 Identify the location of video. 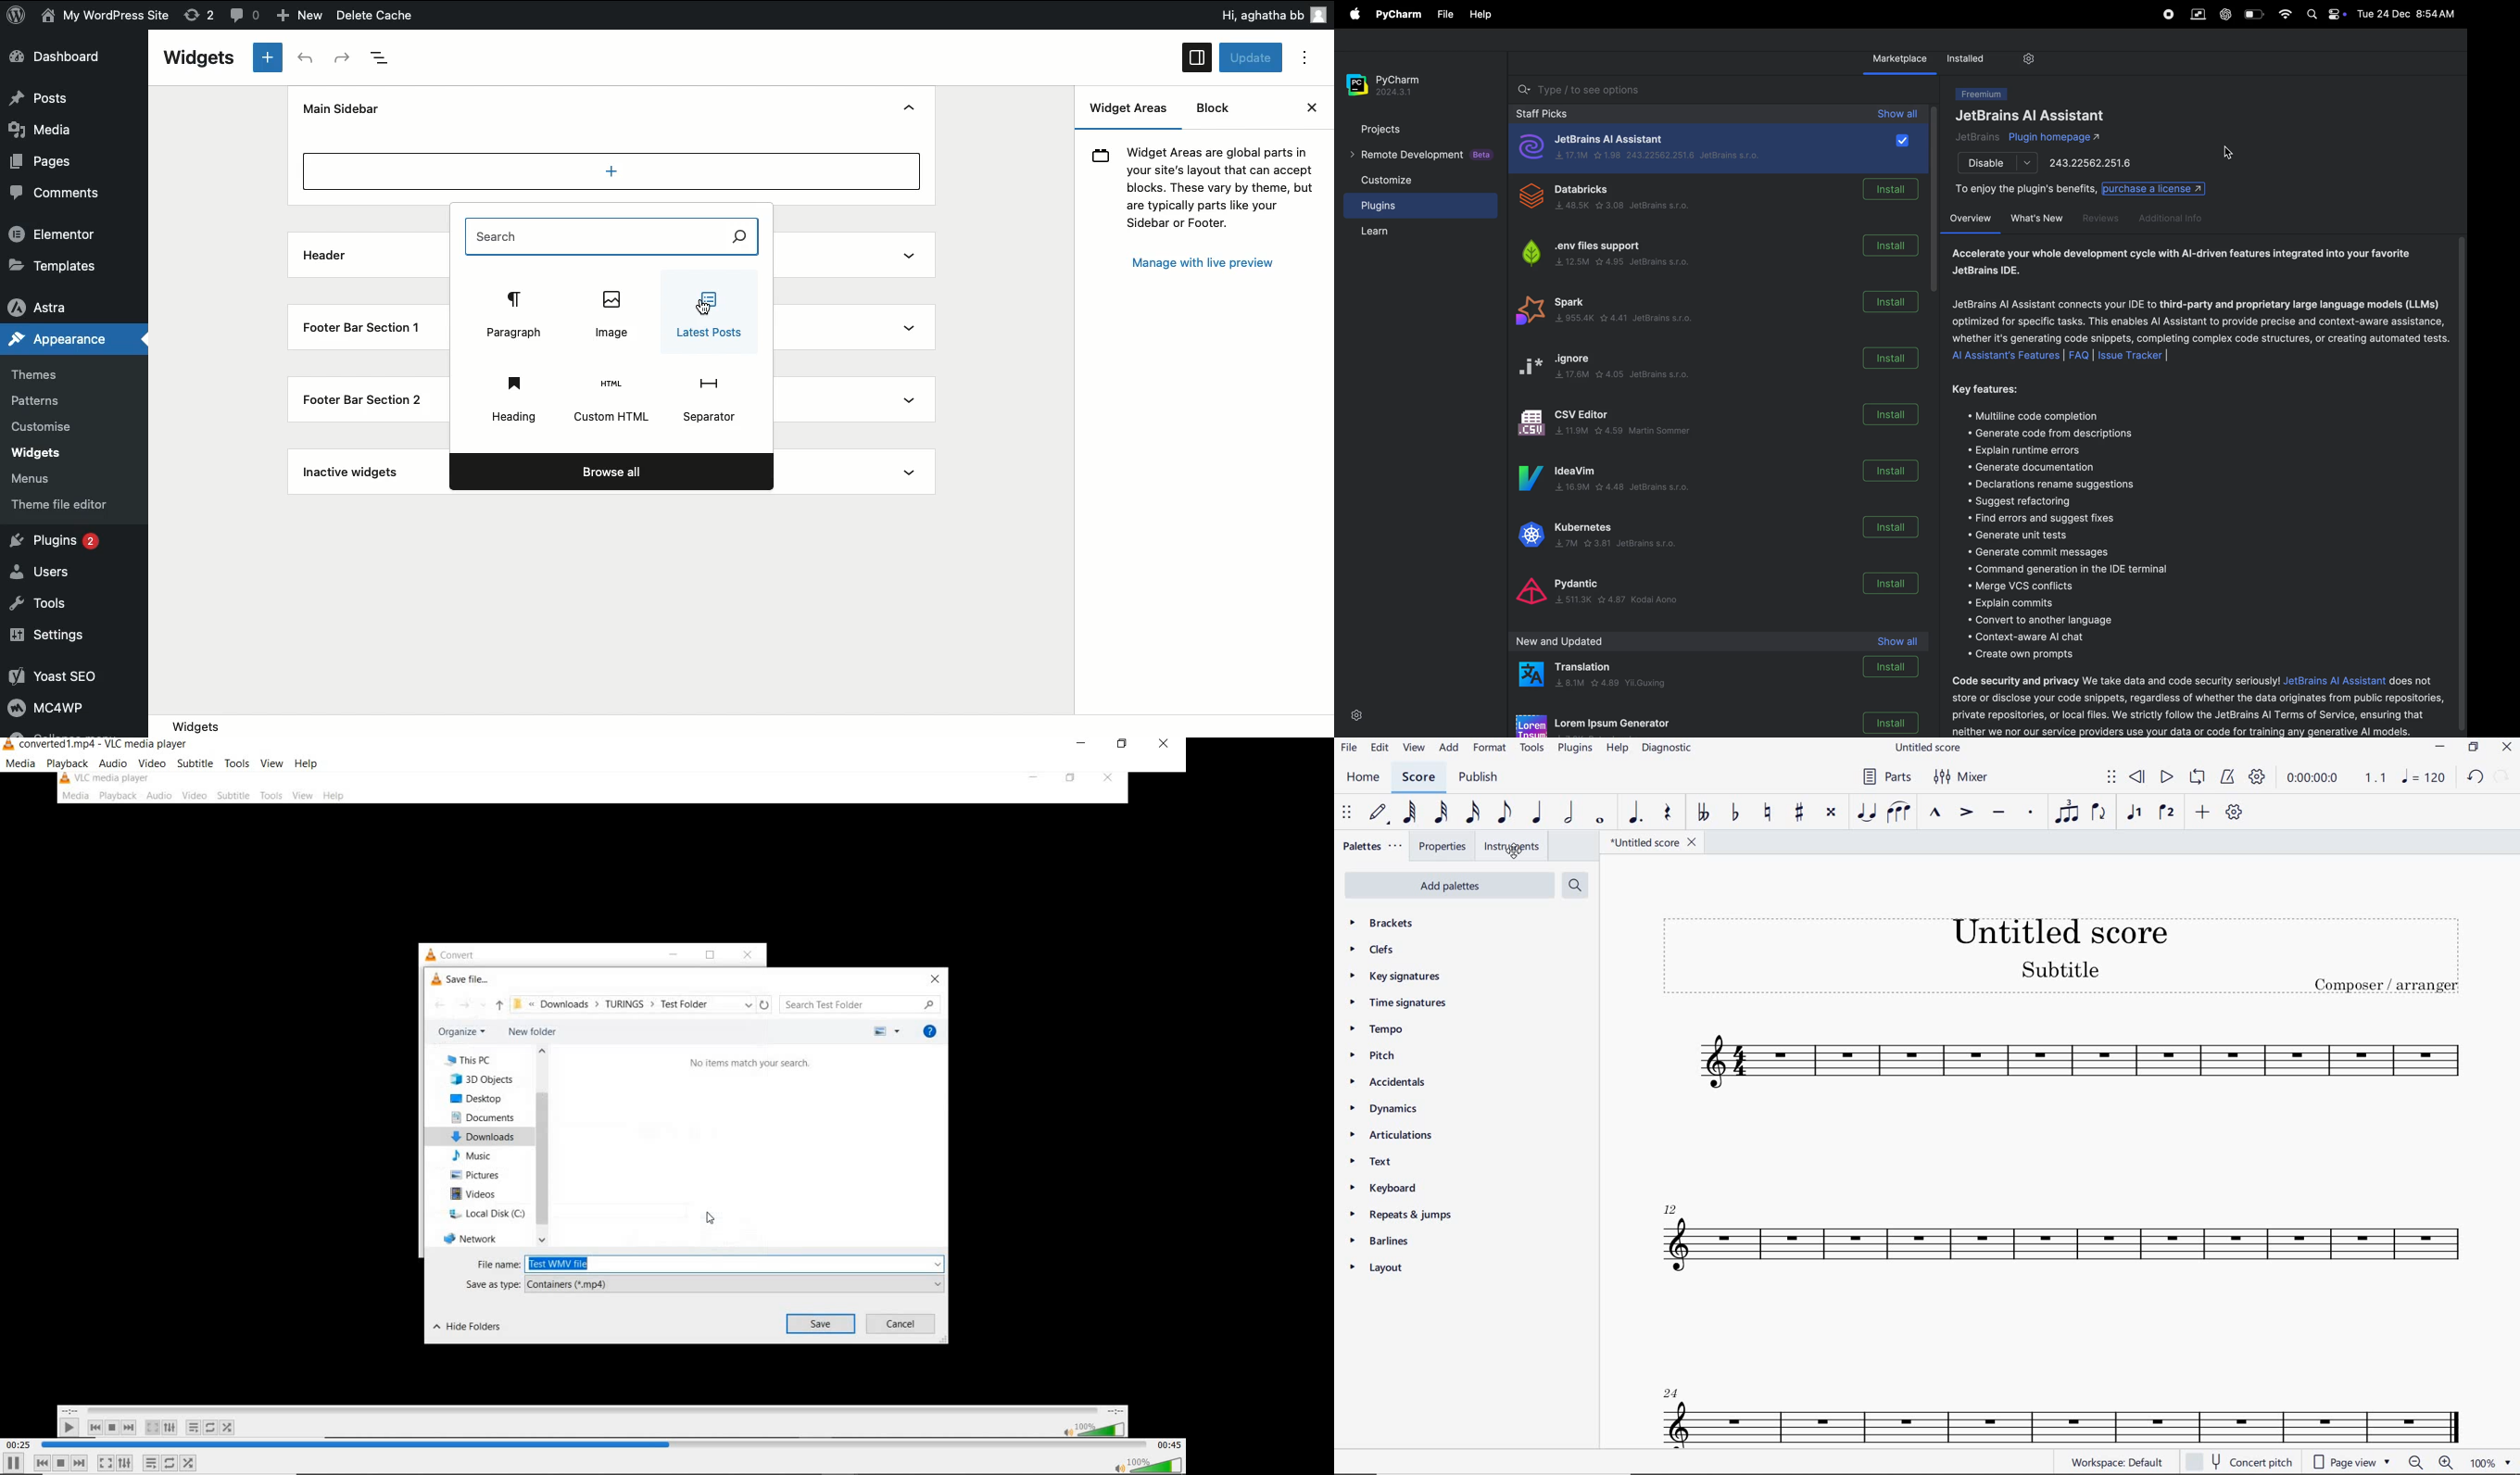
(592, 1105).